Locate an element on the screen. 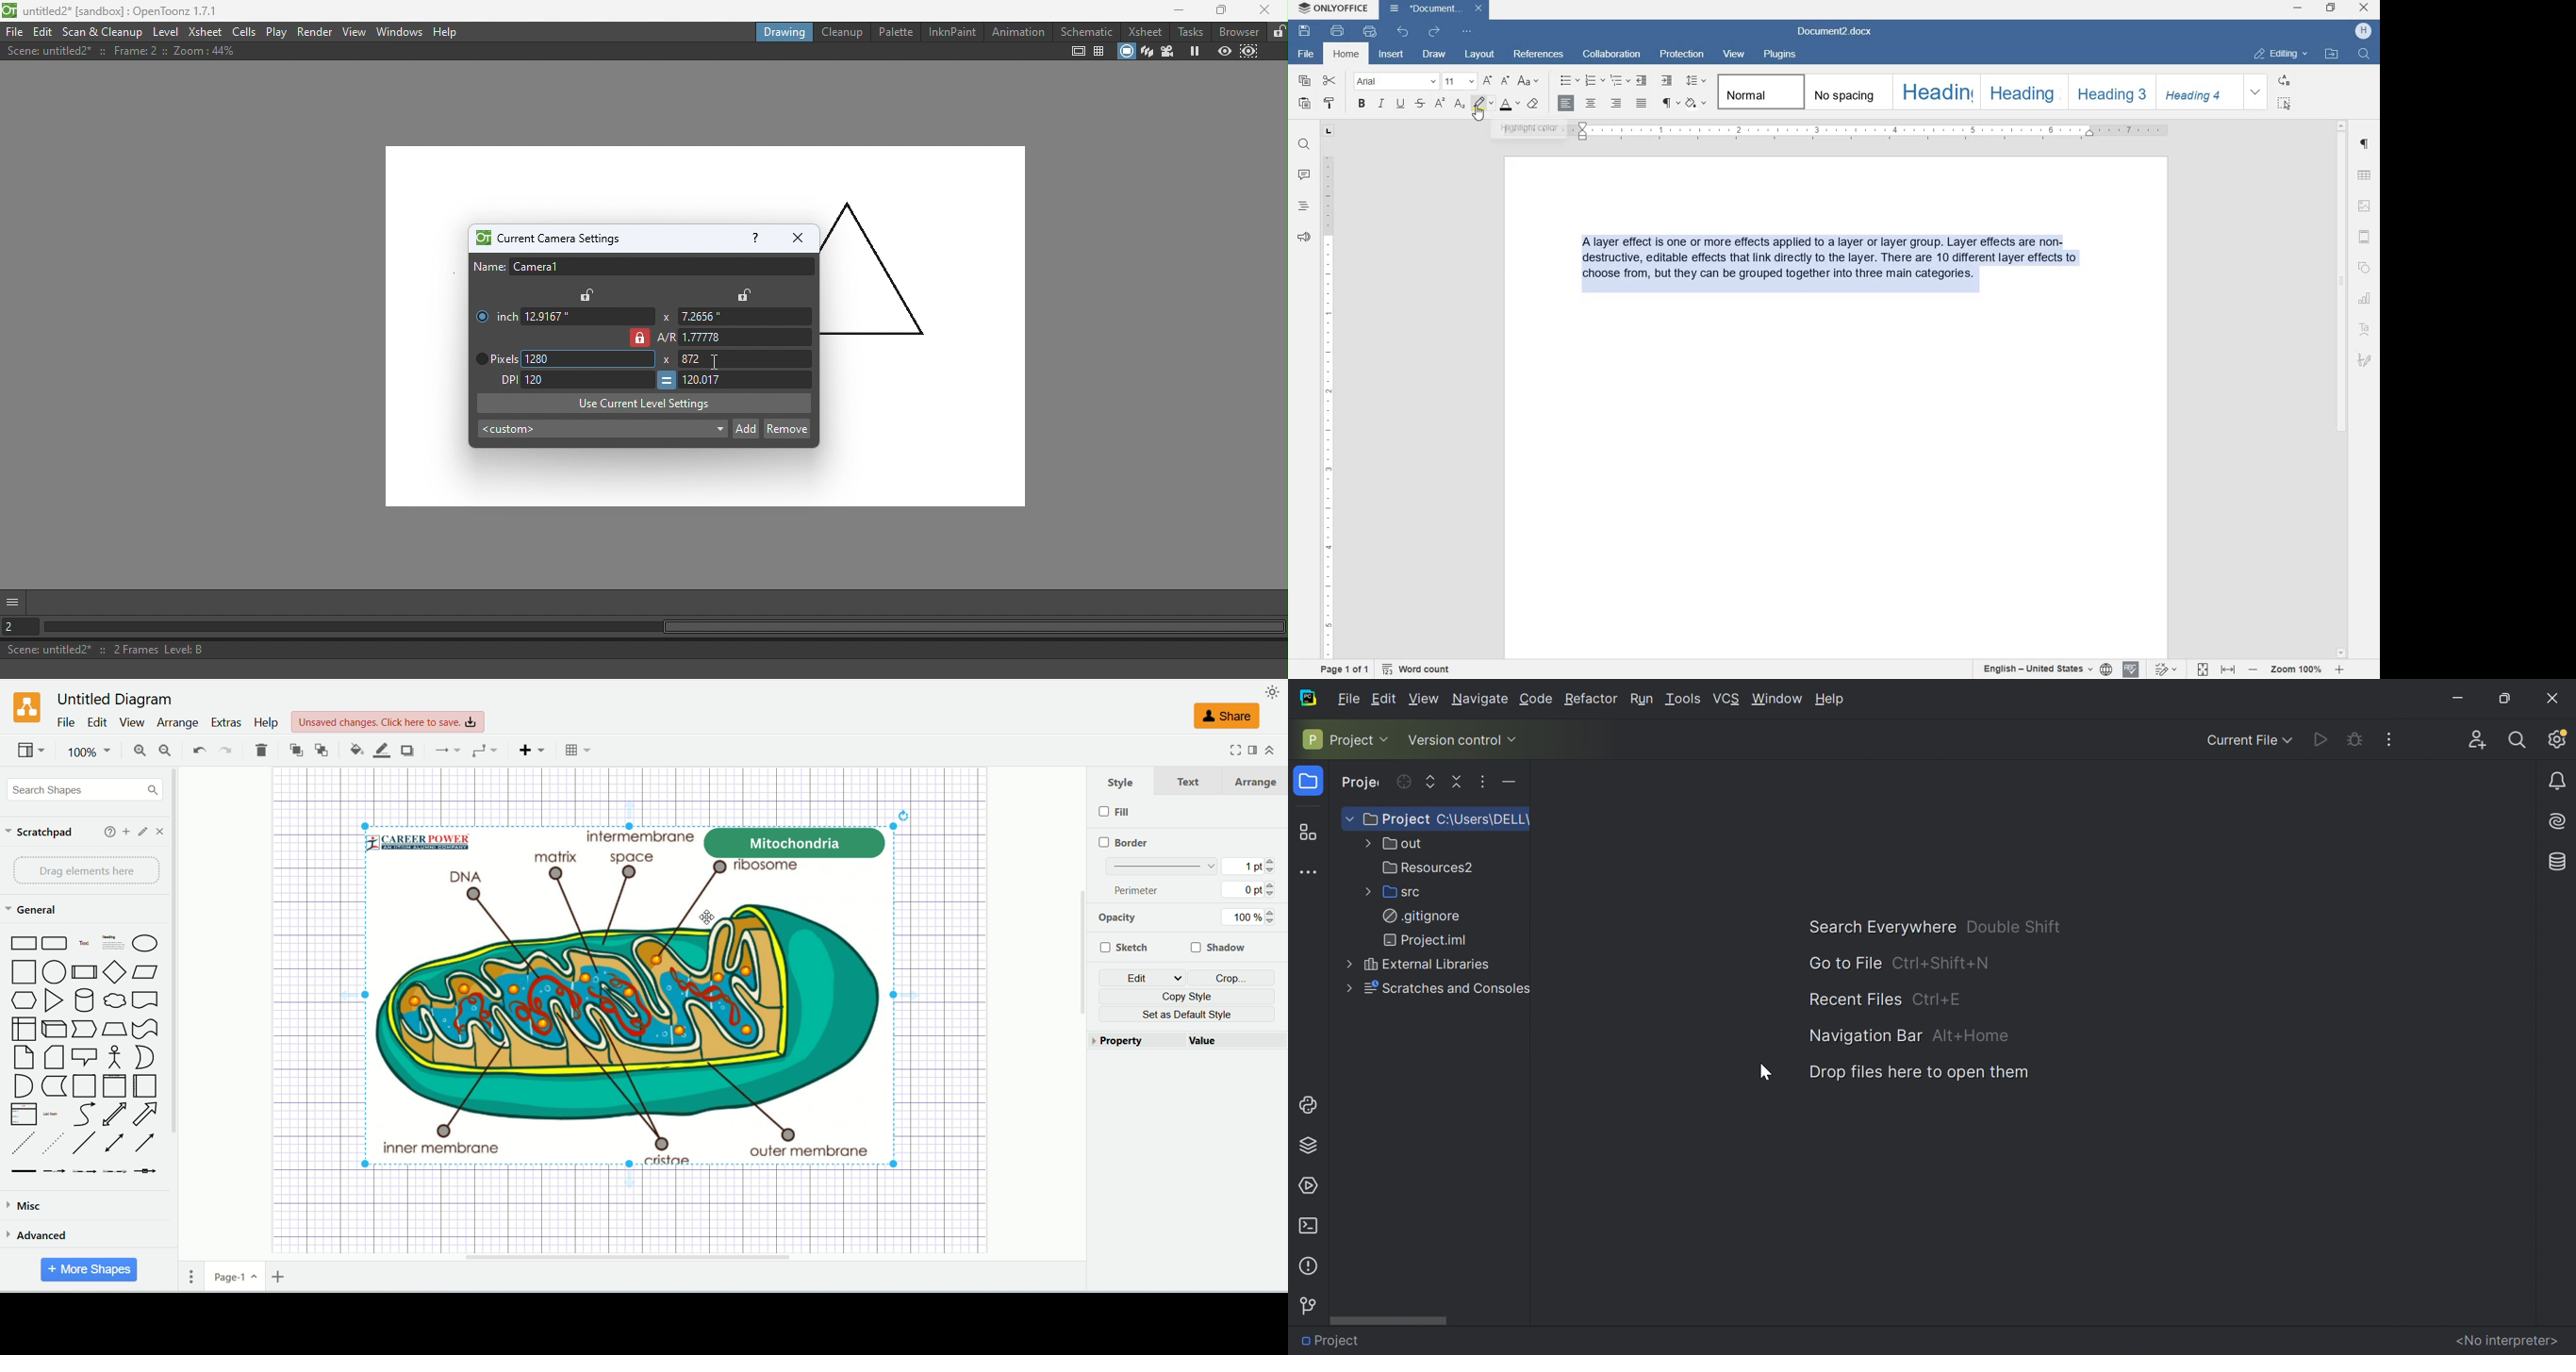  COPY STYLE is located at coordinates (1330, 103).